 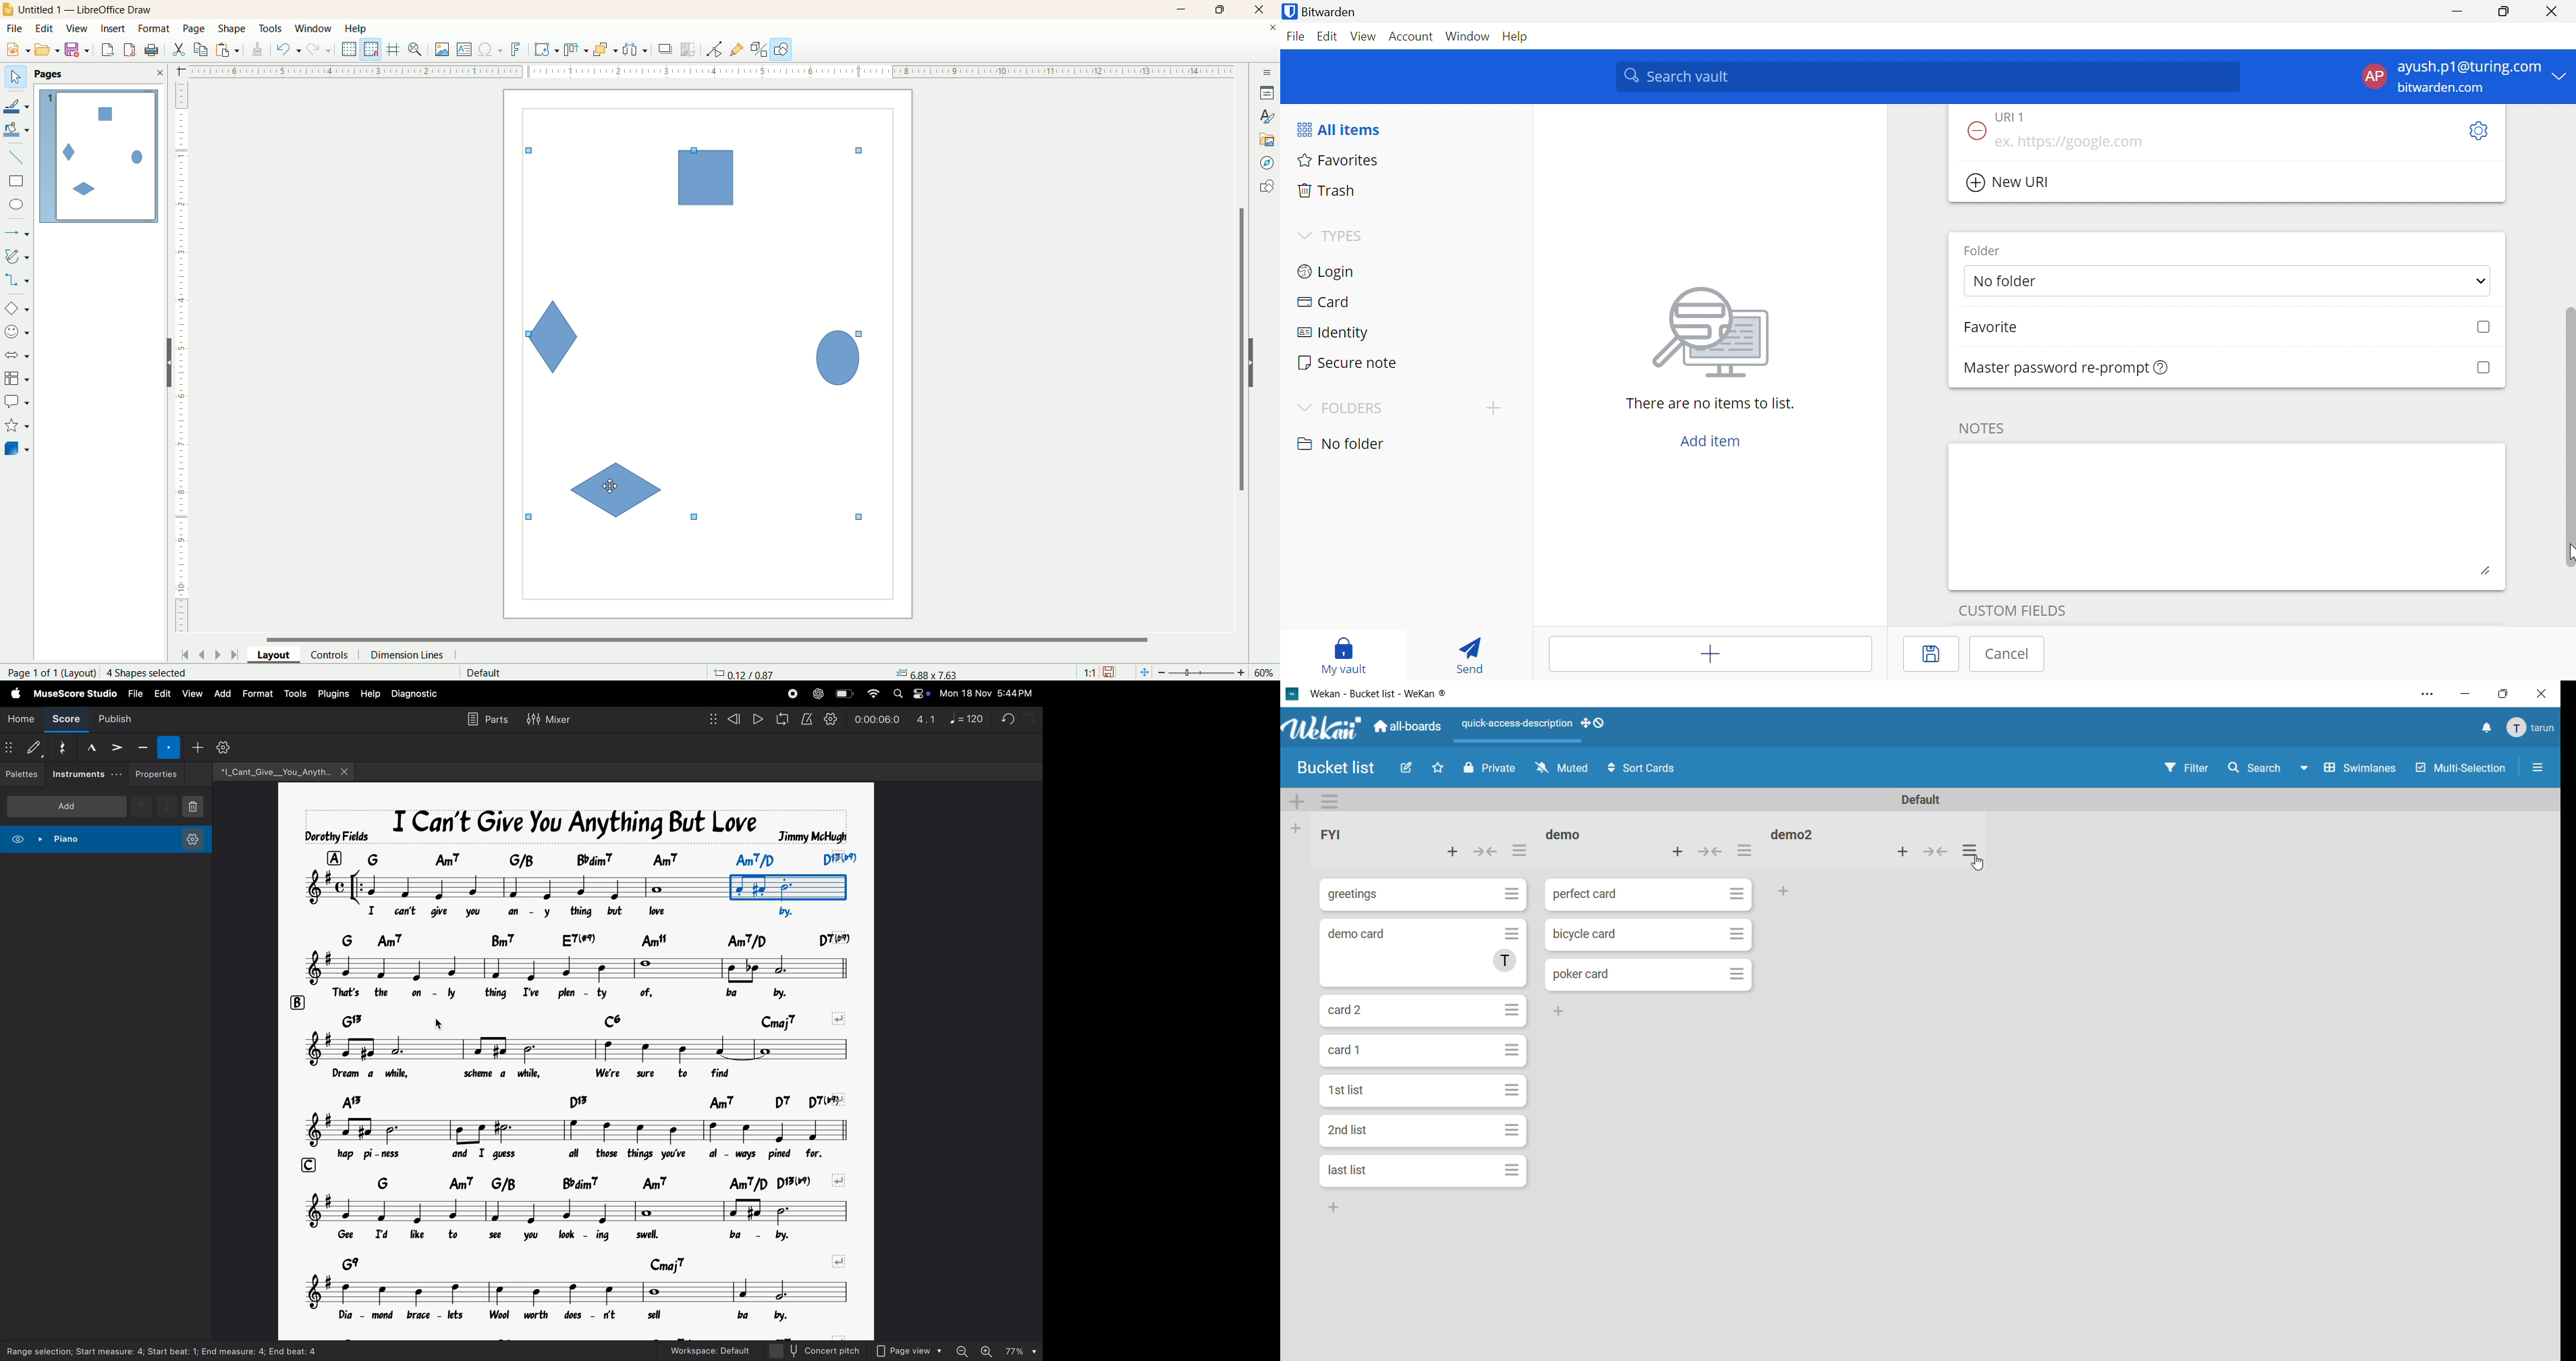 What do you see at coordinates (927, 720) in the screenshot?
I see `4.1` at bounding box center [927, 720].